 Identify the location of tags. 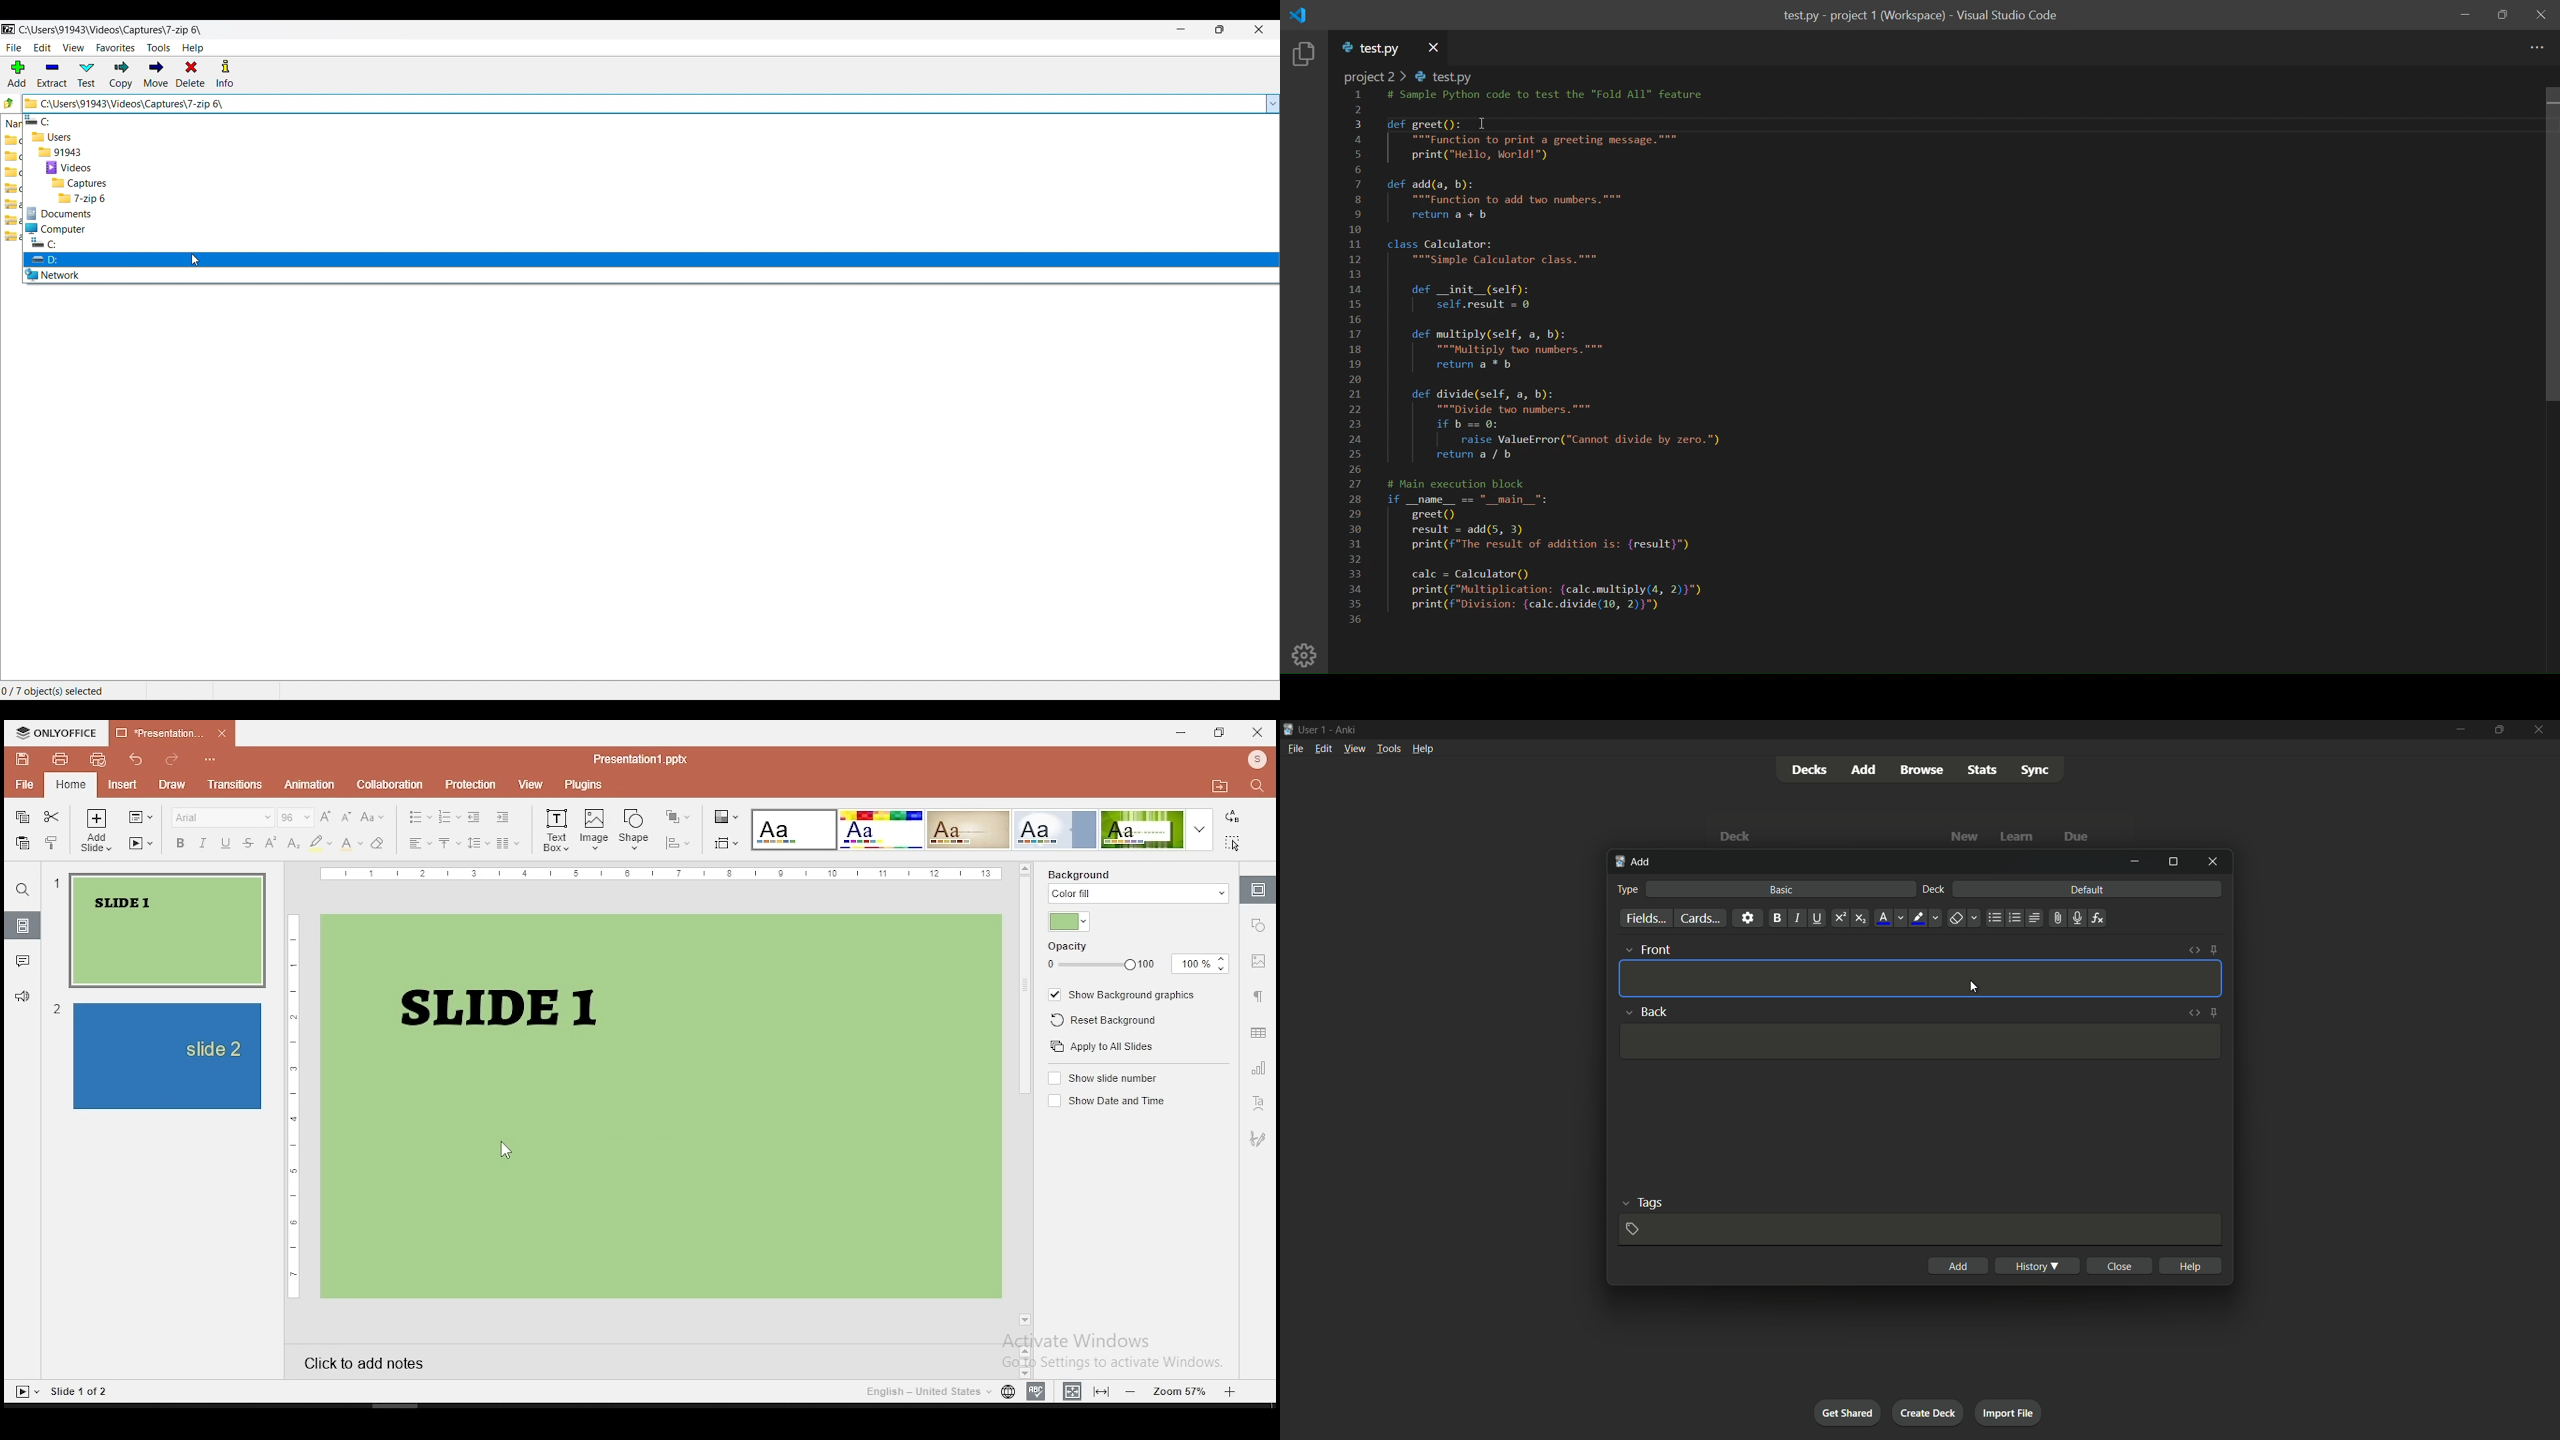
(1651, 1201).